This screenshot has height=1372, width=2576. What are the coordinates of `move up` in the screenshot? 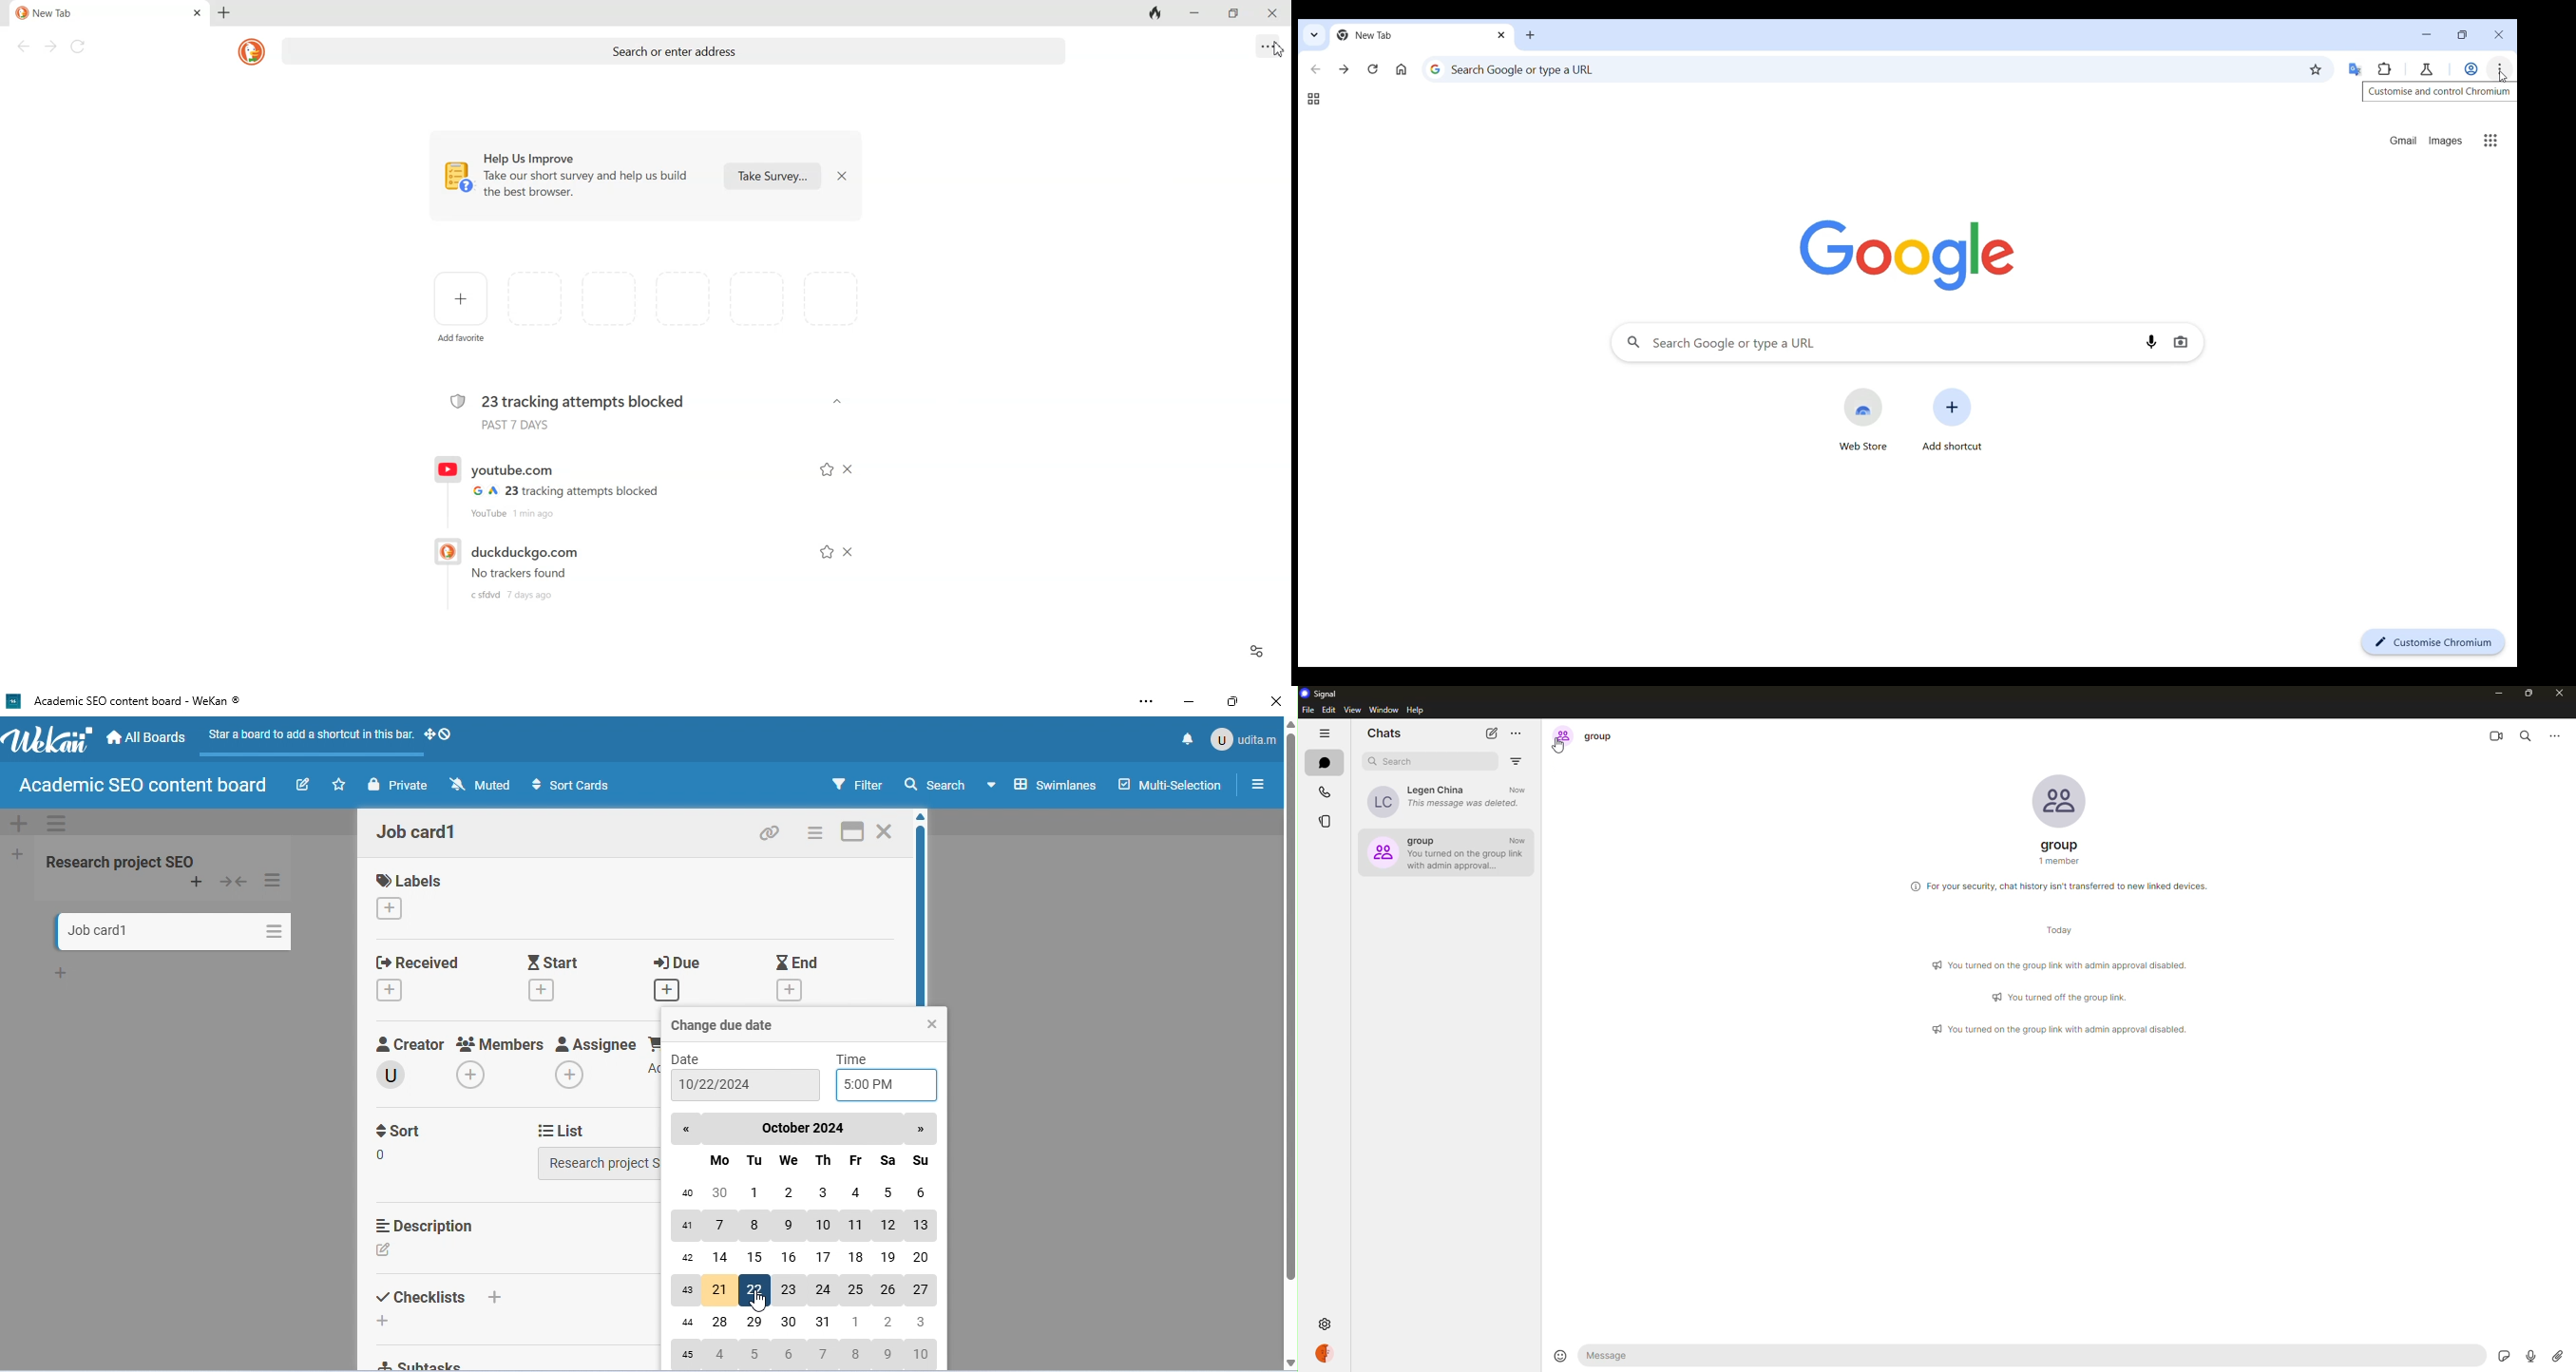 It's located at (1289, 724).